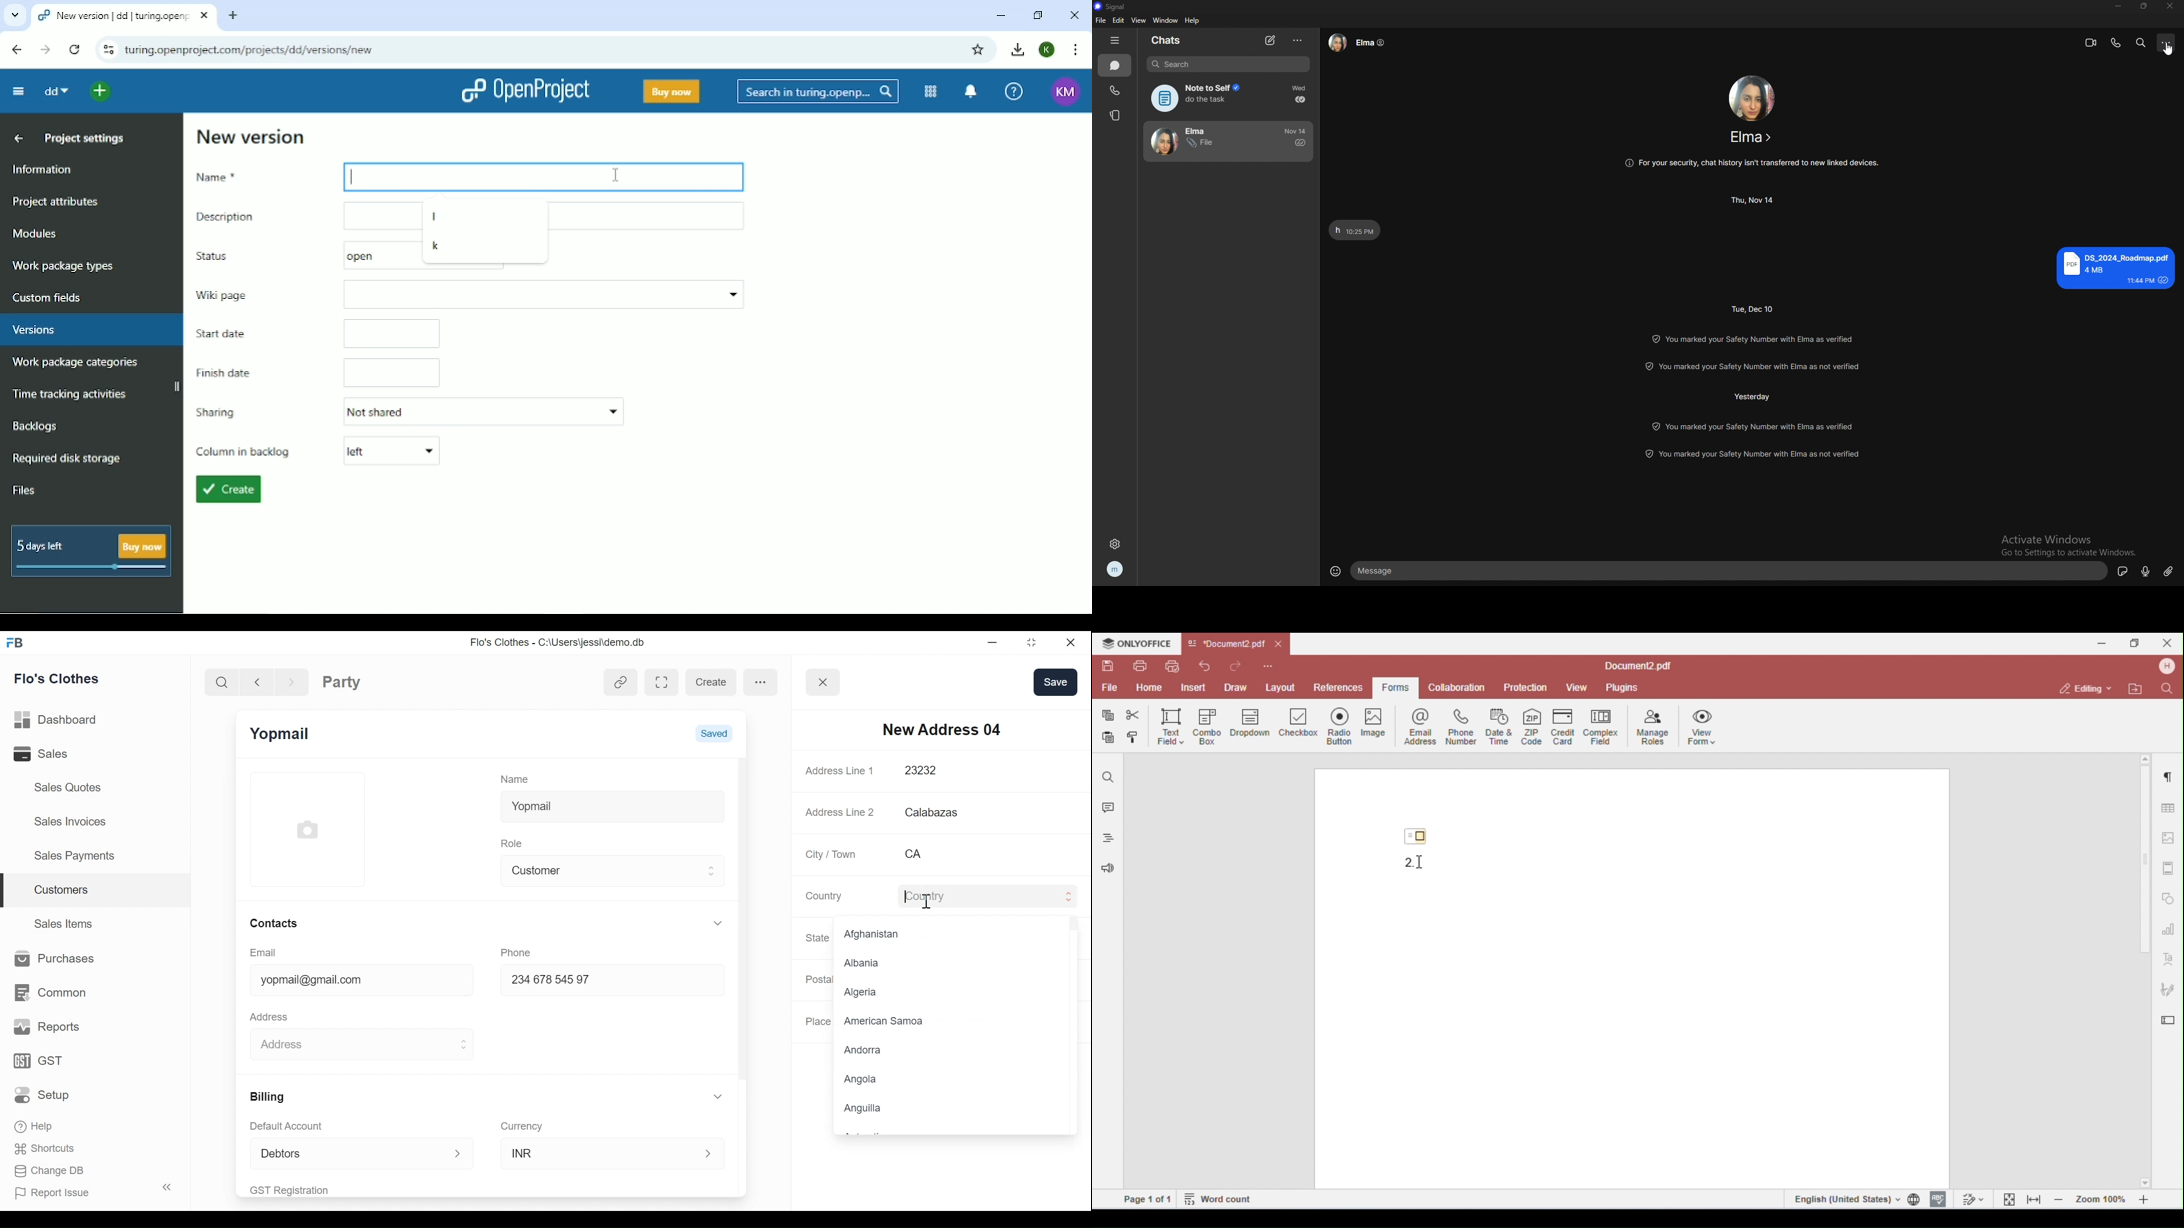 The image size is (2184, 1232). What do you see at coordinates (559, 643) in the screenshot?
I see `Flo's Clothes - C:\Users\jessi\demo.db` at bounding box center [559, 643].